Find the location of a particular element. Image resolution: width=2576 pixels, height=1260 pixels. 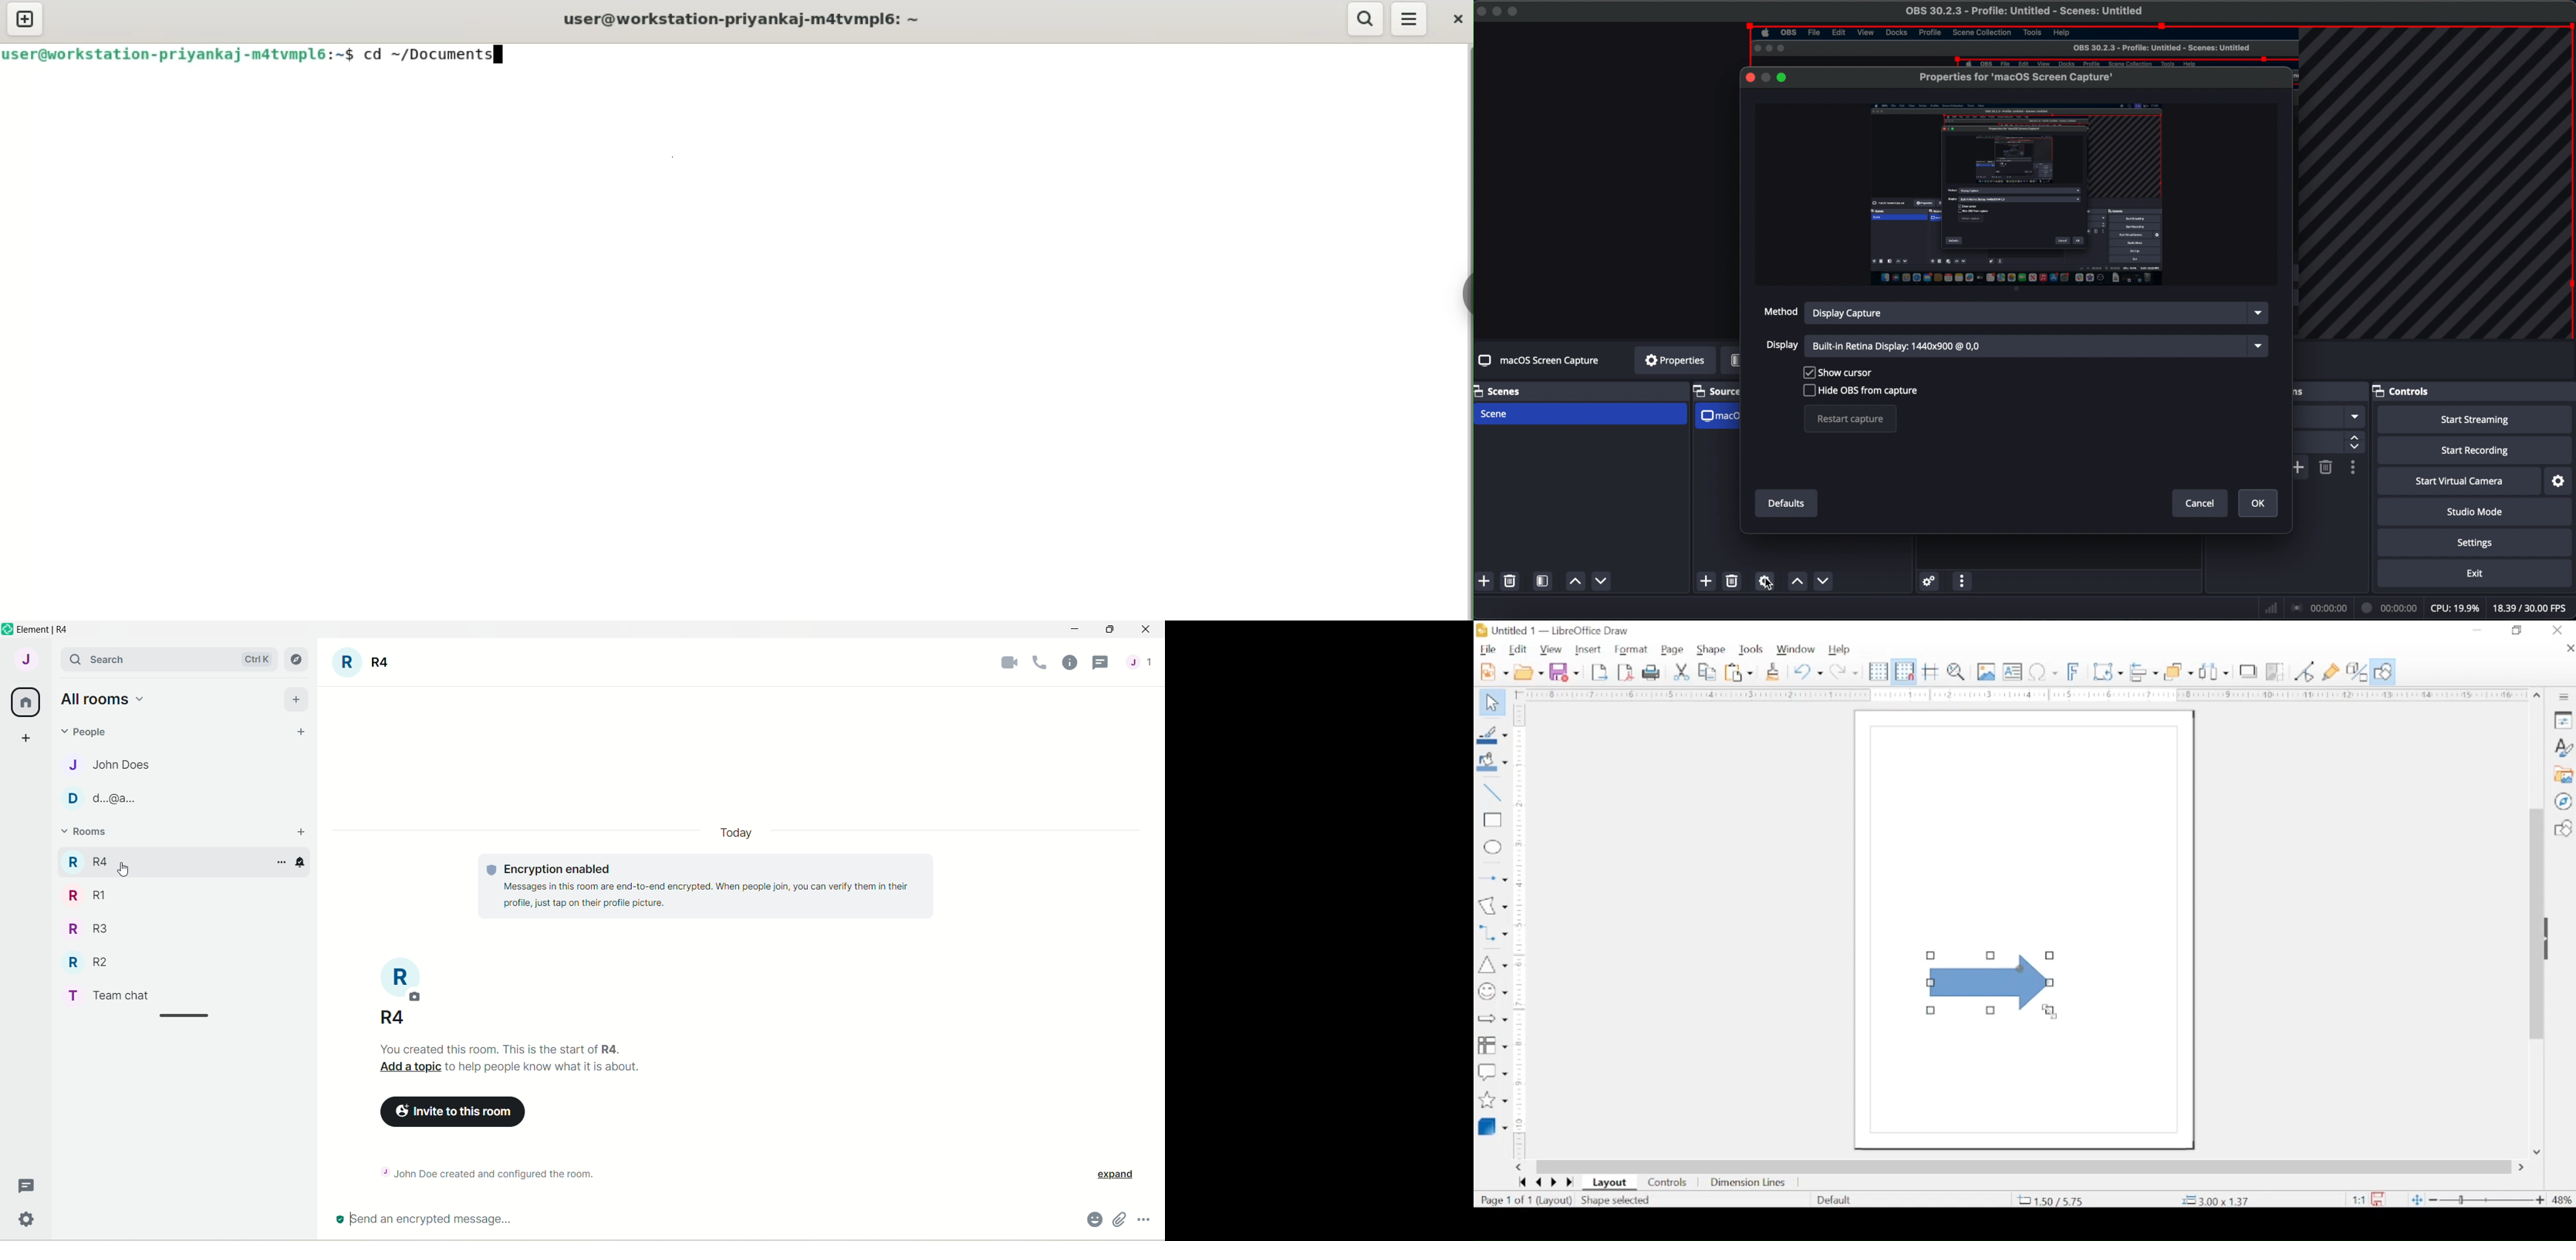

styles is located at coordinates (2563, 747).